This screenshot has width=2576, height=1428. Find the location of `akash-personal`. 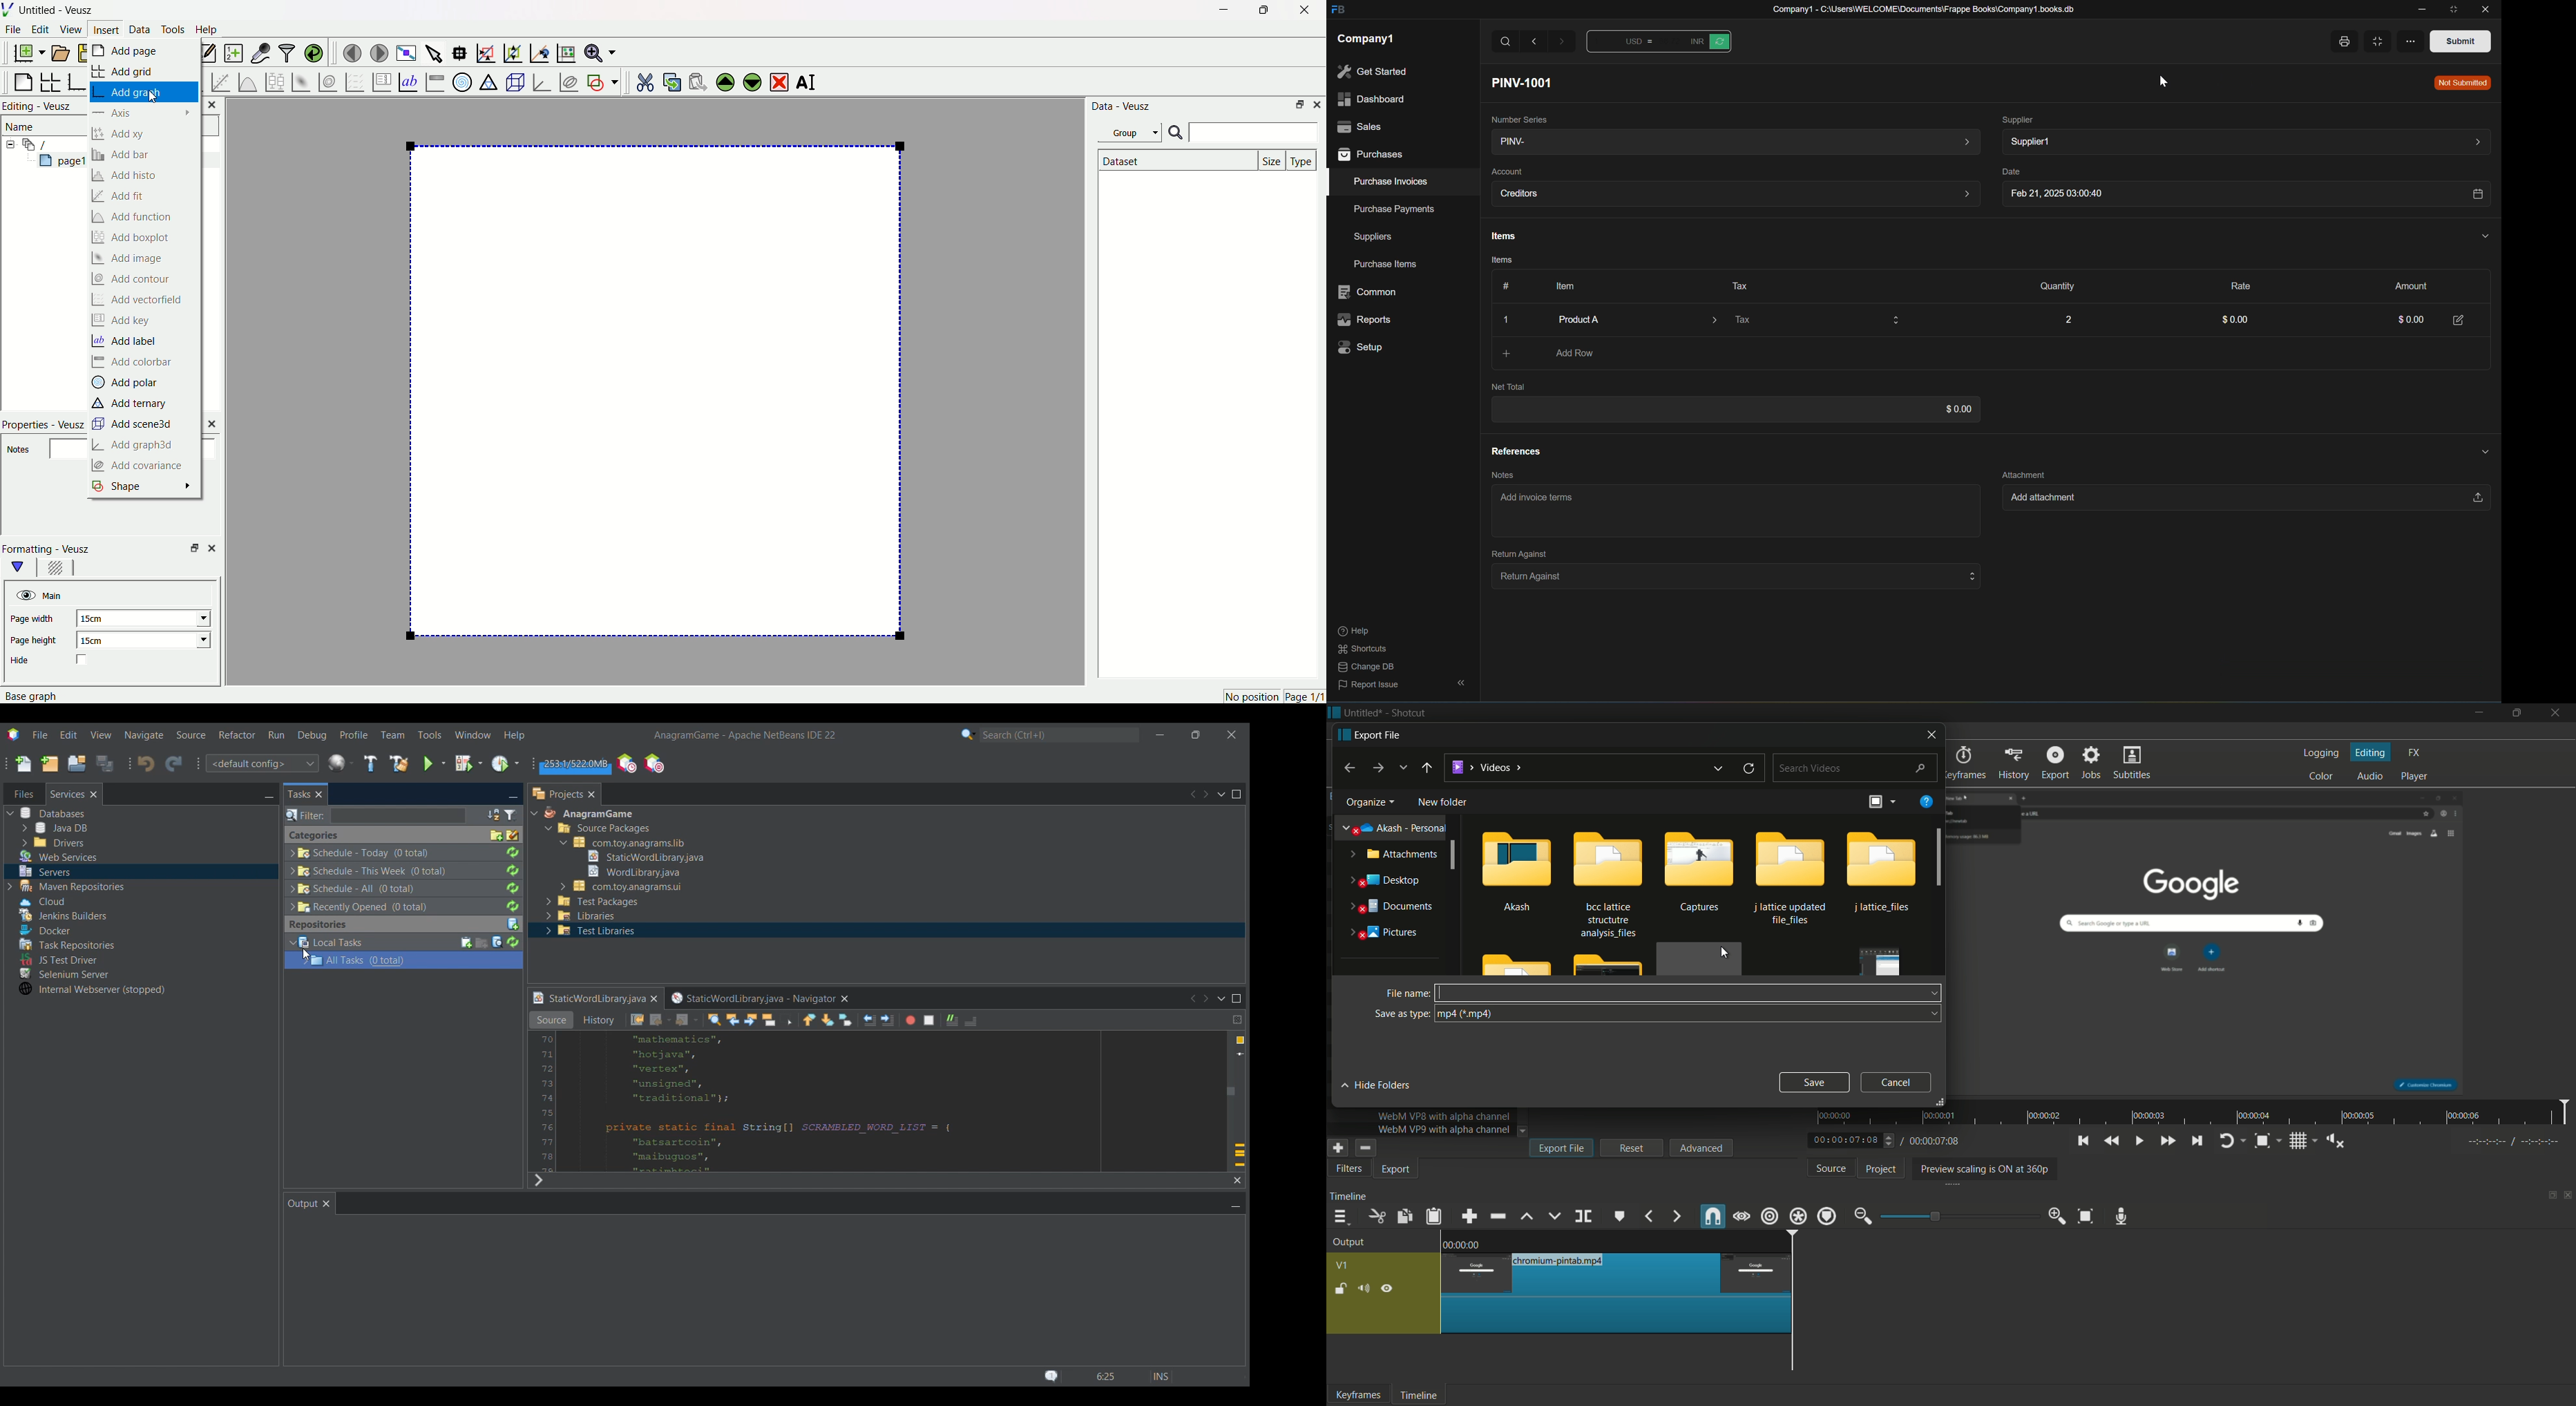

akash-personal is located at coordinates (1395, 829).